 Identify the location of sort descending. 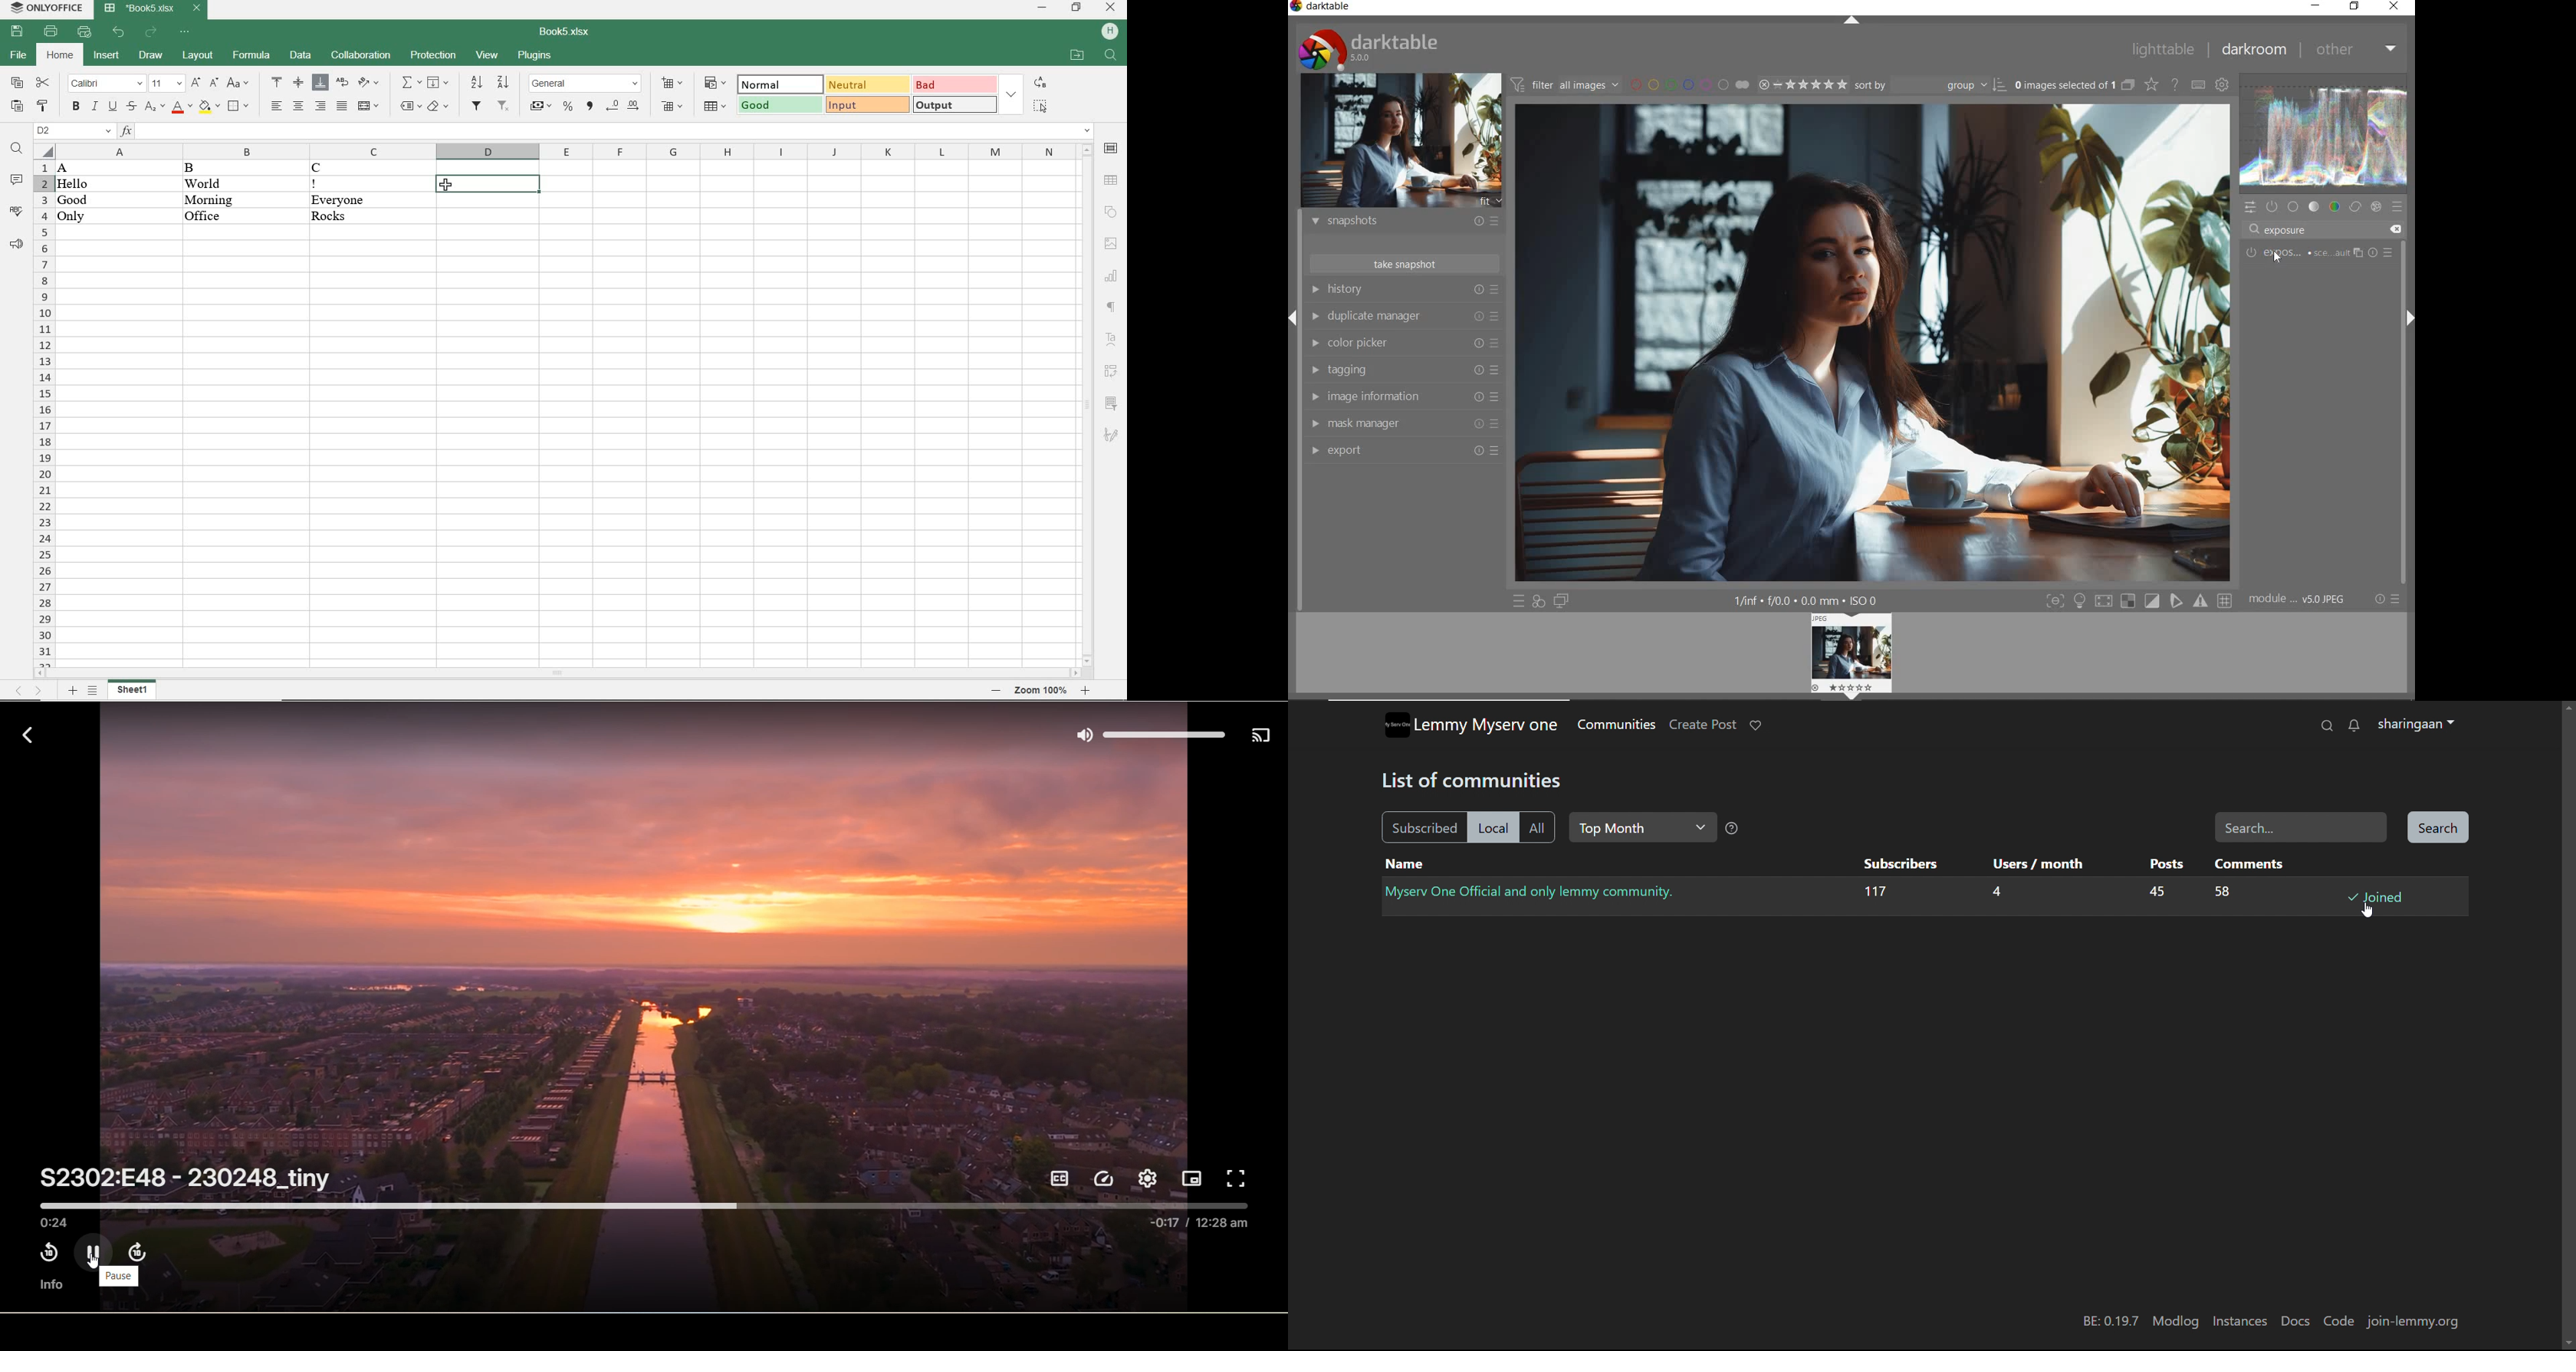
(505, 84).